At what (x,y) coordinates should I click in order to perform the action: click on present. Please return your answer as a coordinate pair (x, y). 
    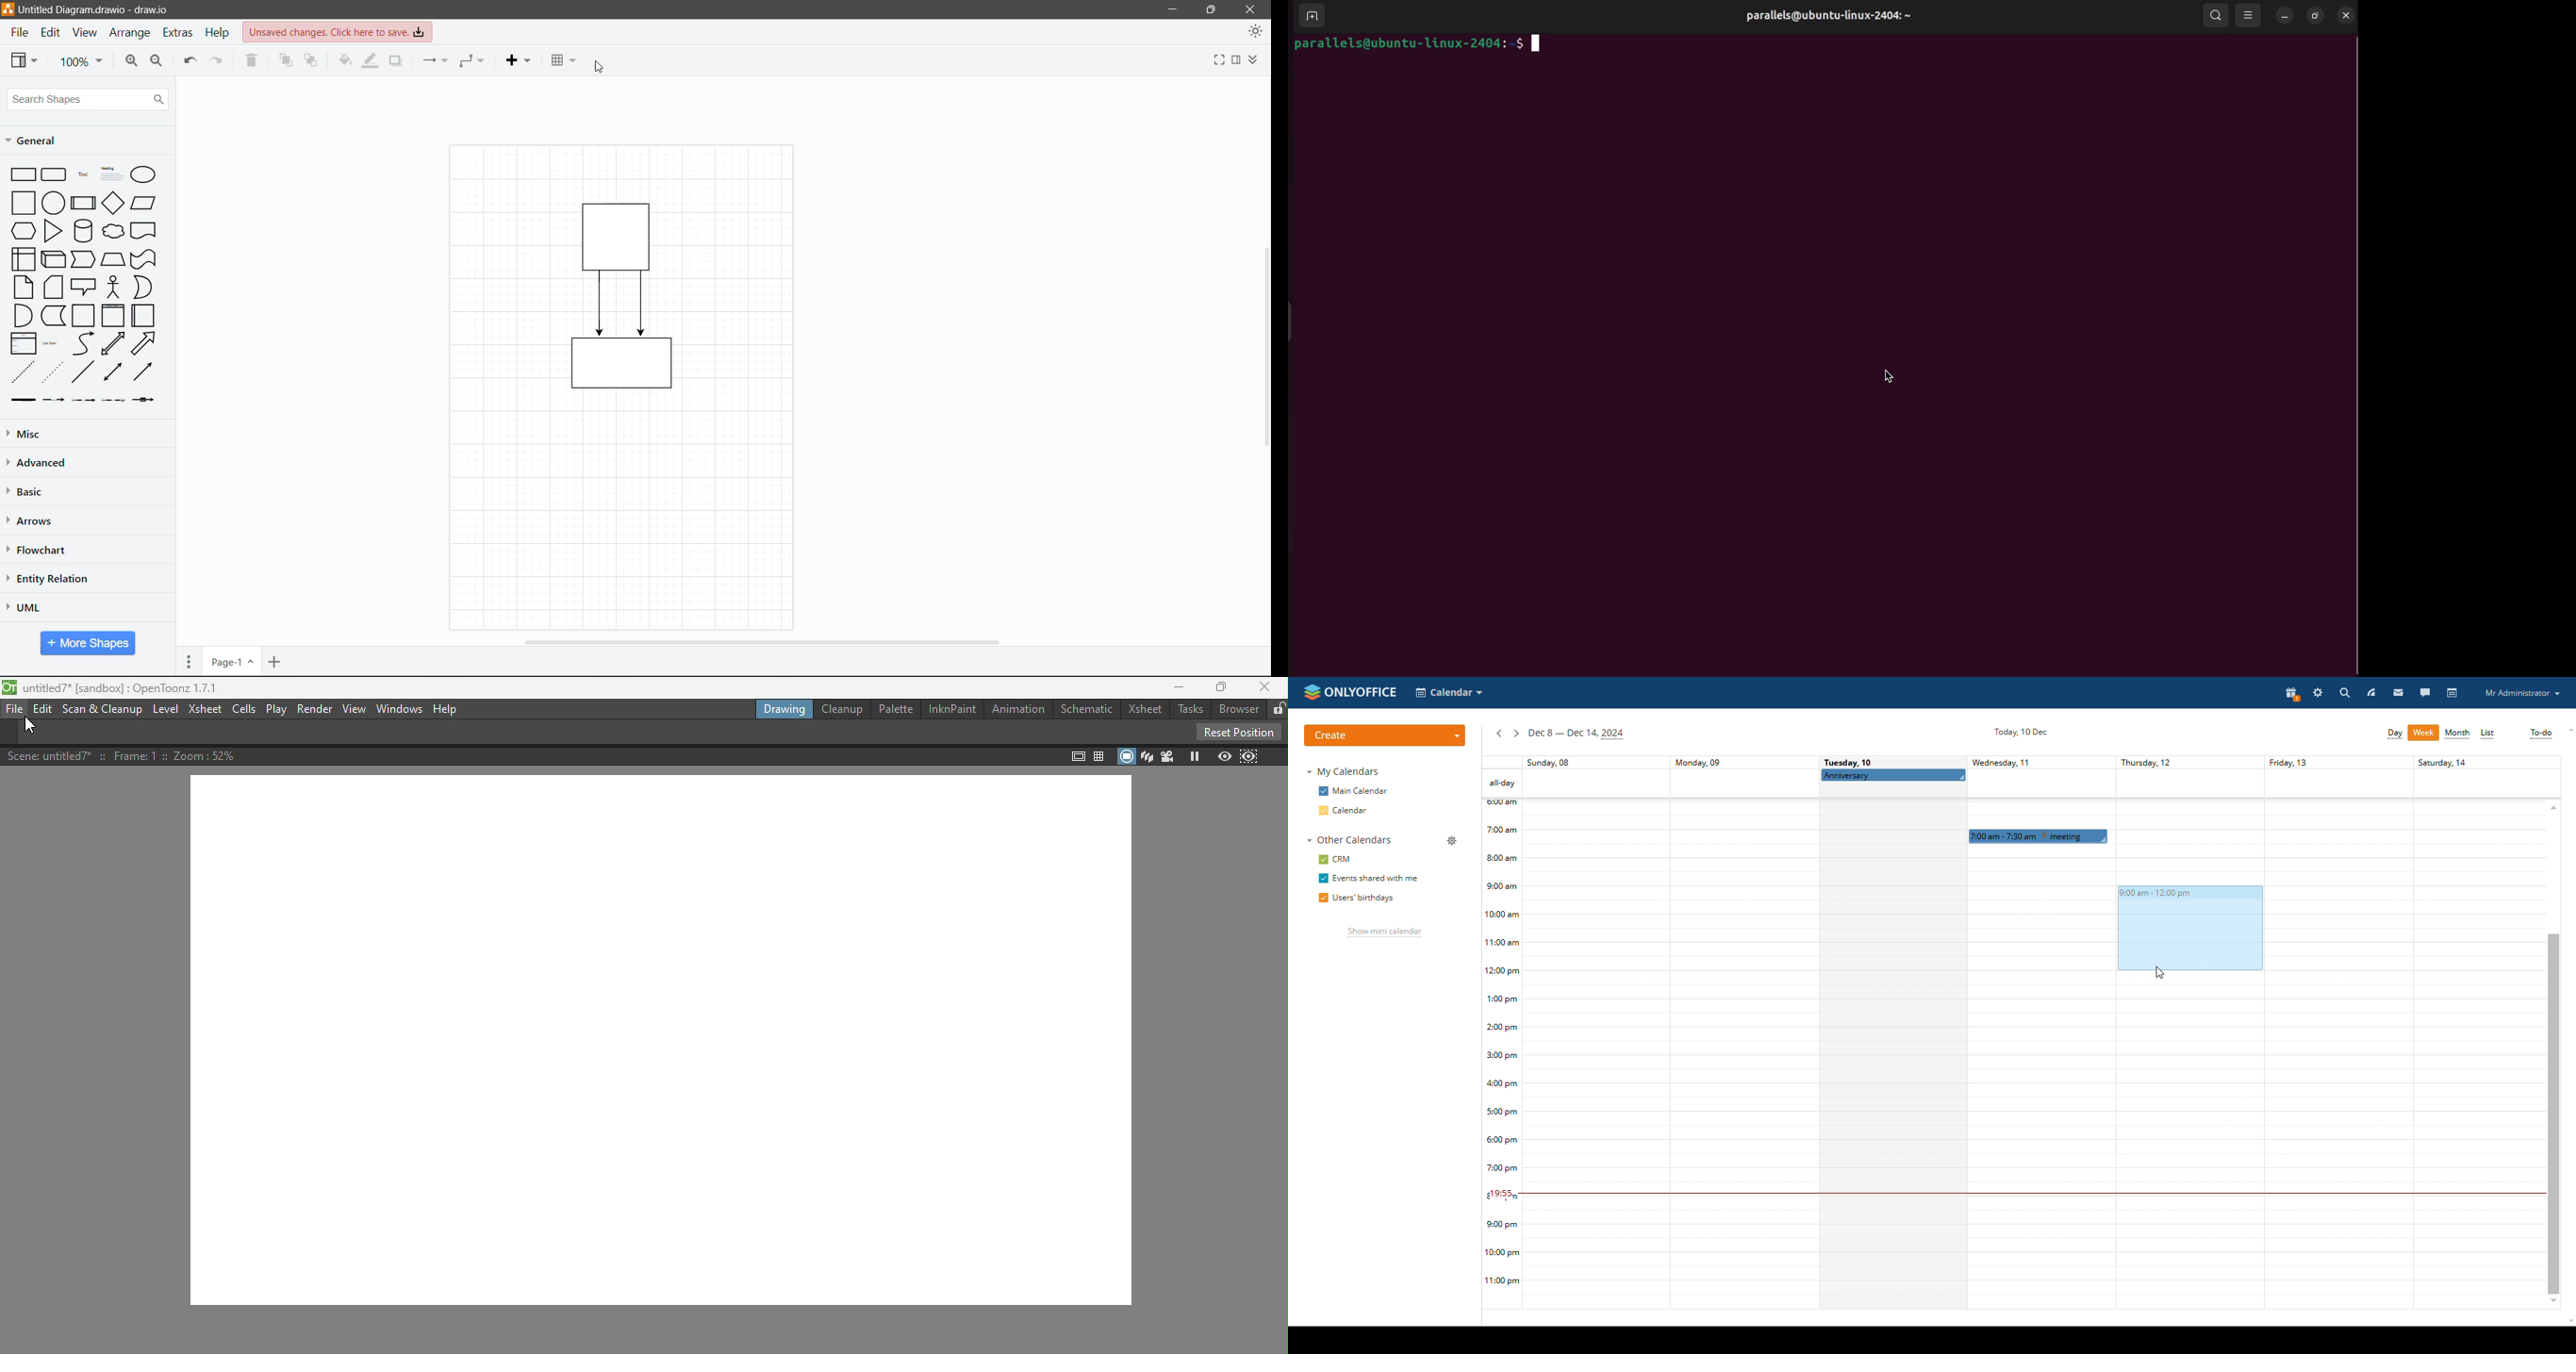
    Looking at the image, I should click on (2289, 694).